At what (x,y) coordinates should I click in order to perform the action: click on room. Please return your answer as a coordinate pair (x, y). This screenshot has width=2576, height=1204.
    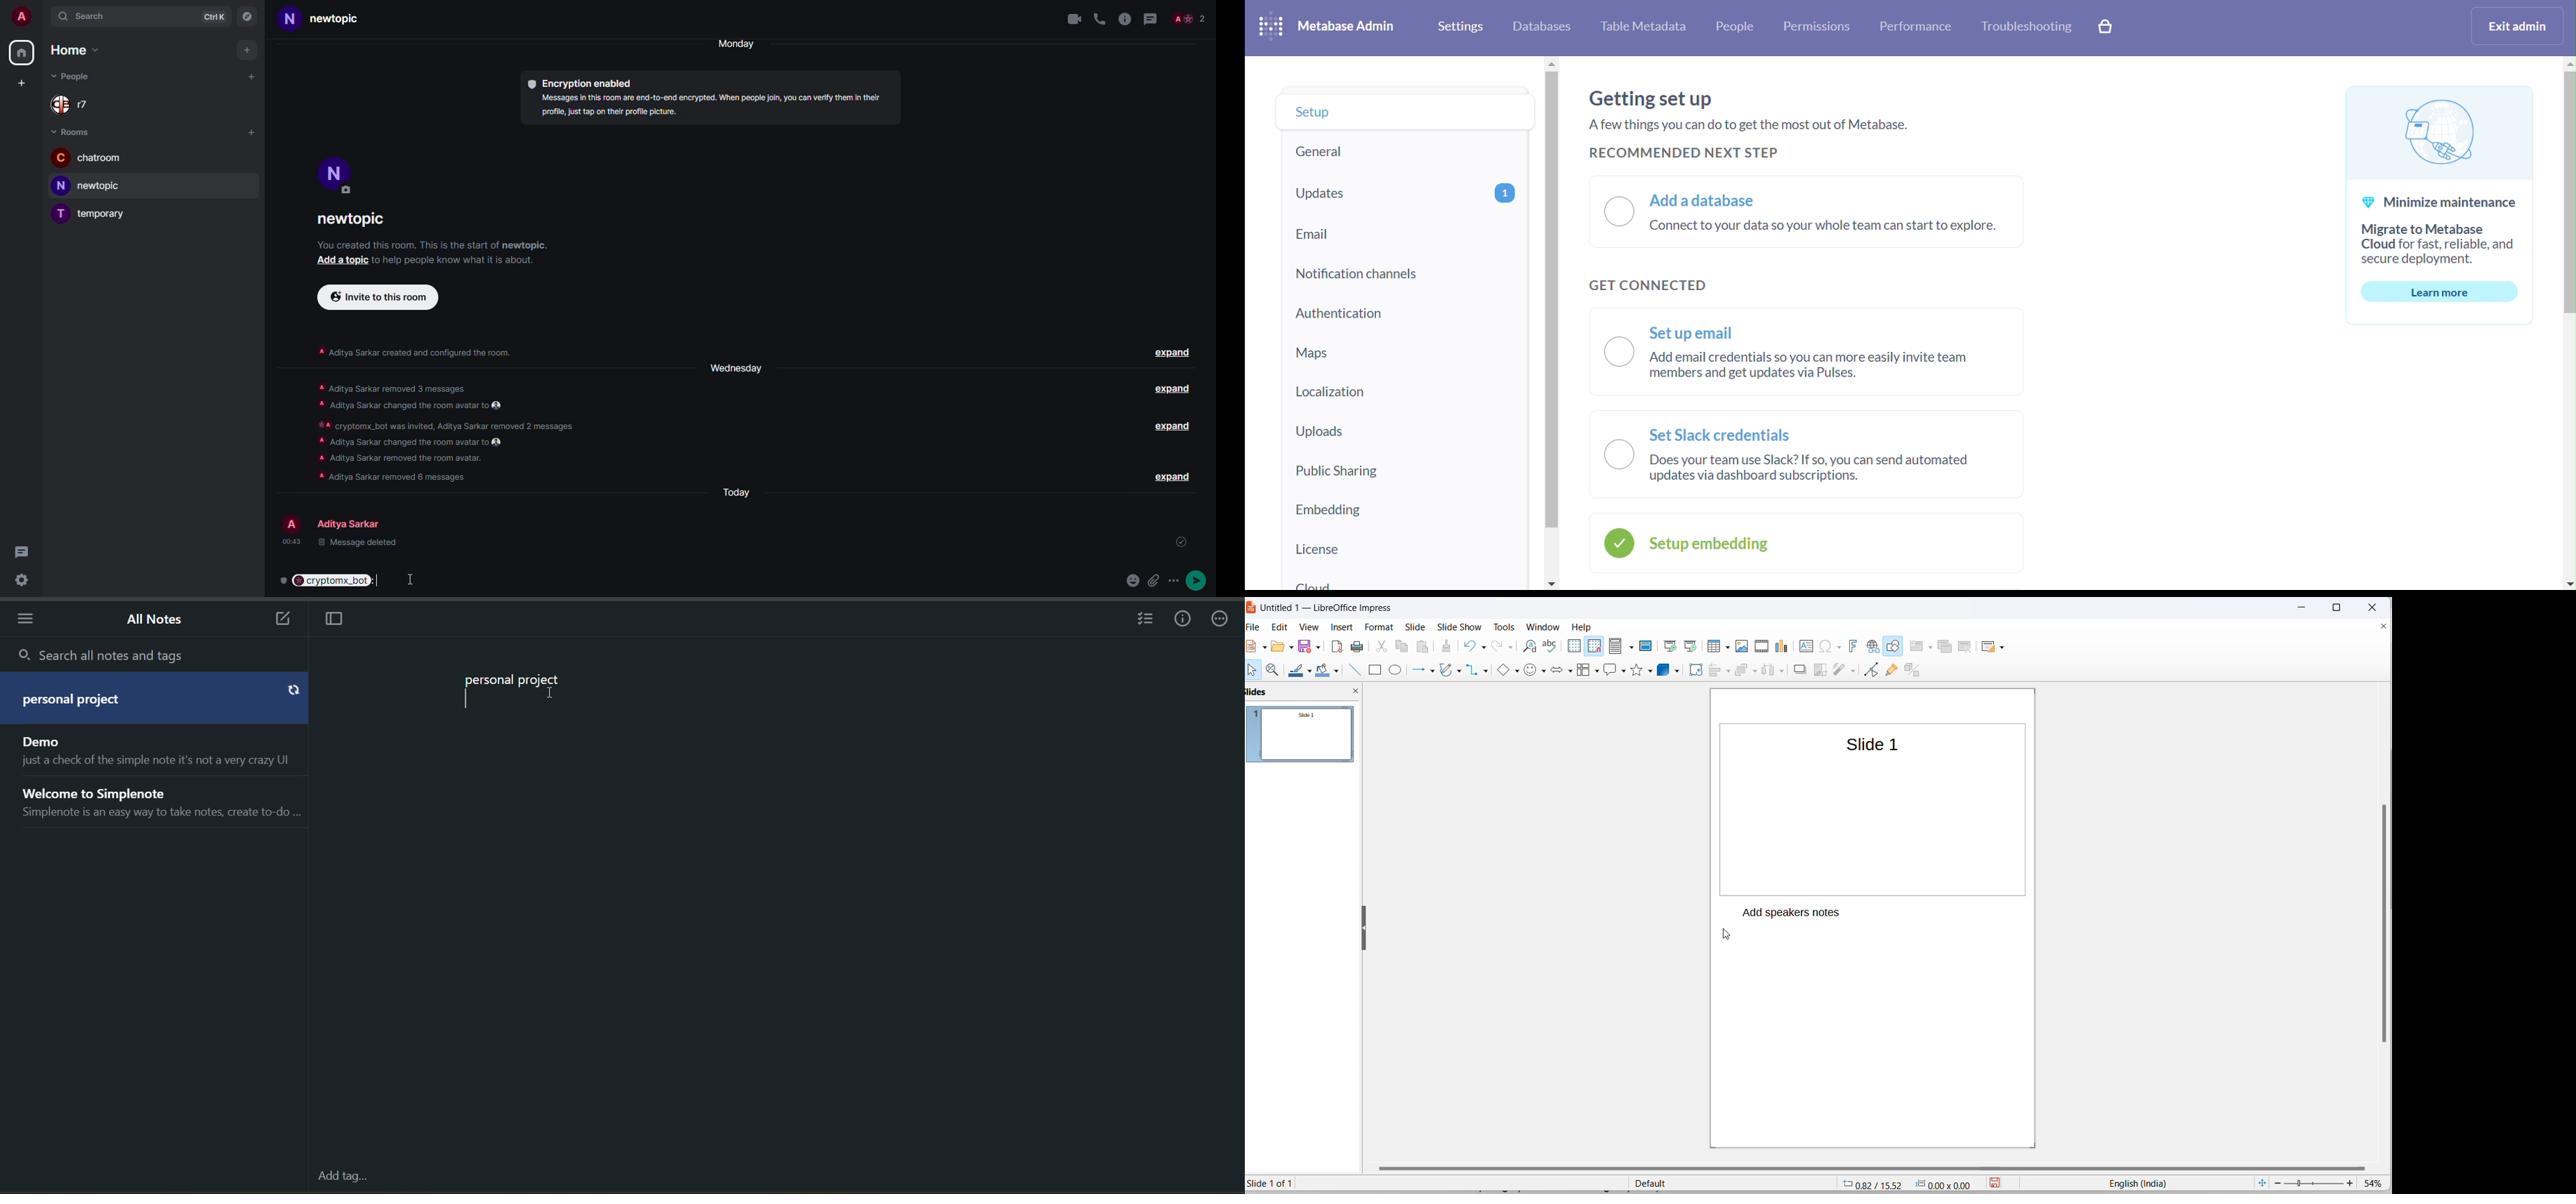
    Looking at the image, I should click on (331, 19).